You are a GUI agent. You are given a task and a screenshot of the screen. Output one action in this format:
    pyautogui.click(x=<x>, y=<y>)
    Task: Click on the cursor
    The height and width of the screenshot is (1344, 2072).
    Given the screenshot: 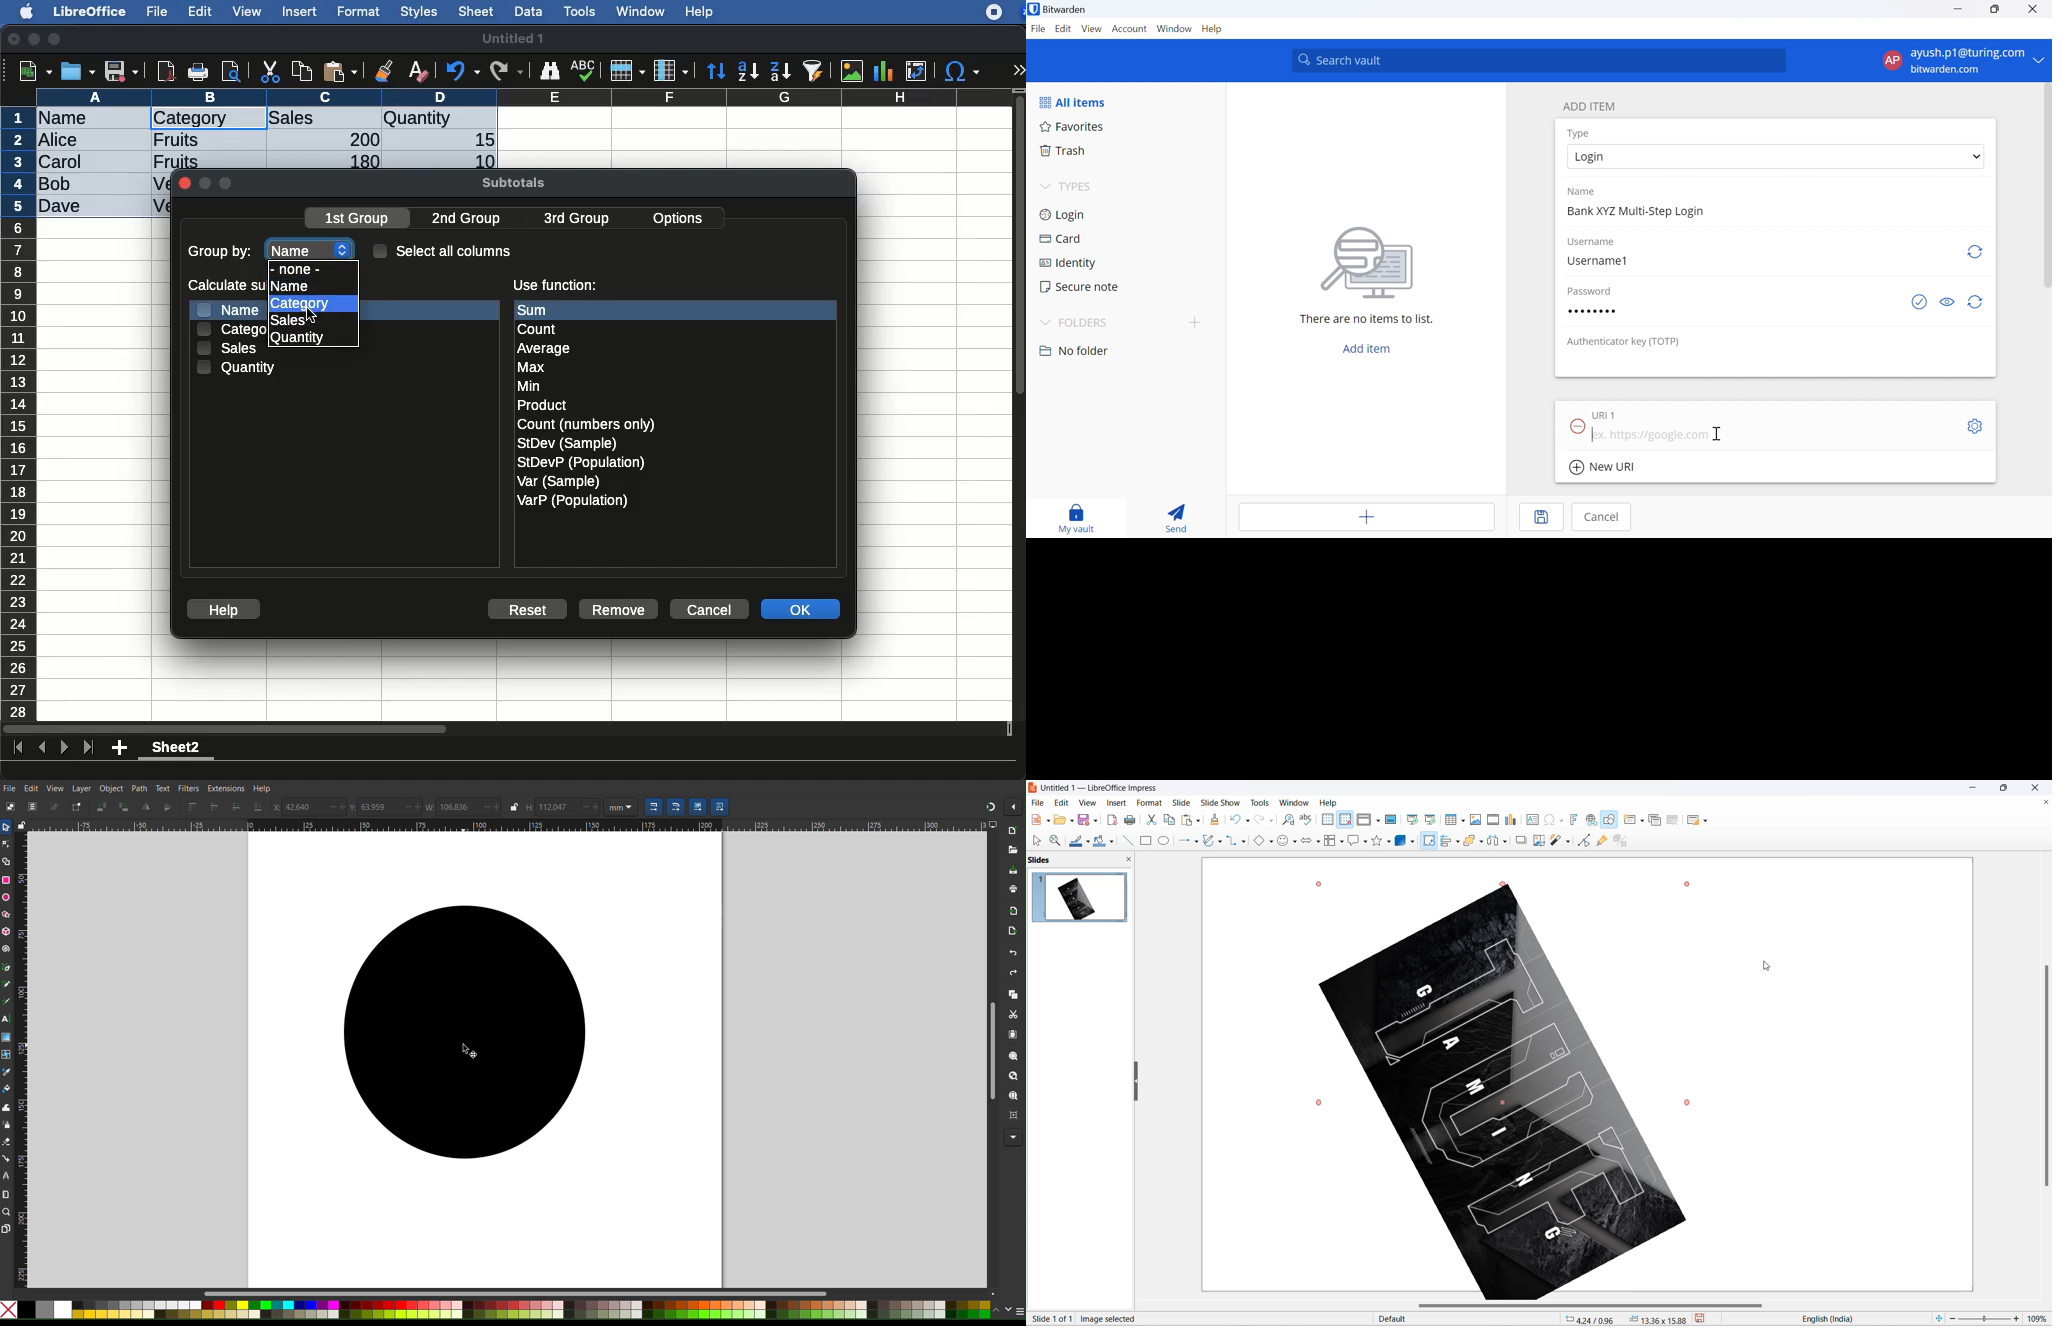 What is the action you would take?
    pyautogui.click(x=313, y=318)
    